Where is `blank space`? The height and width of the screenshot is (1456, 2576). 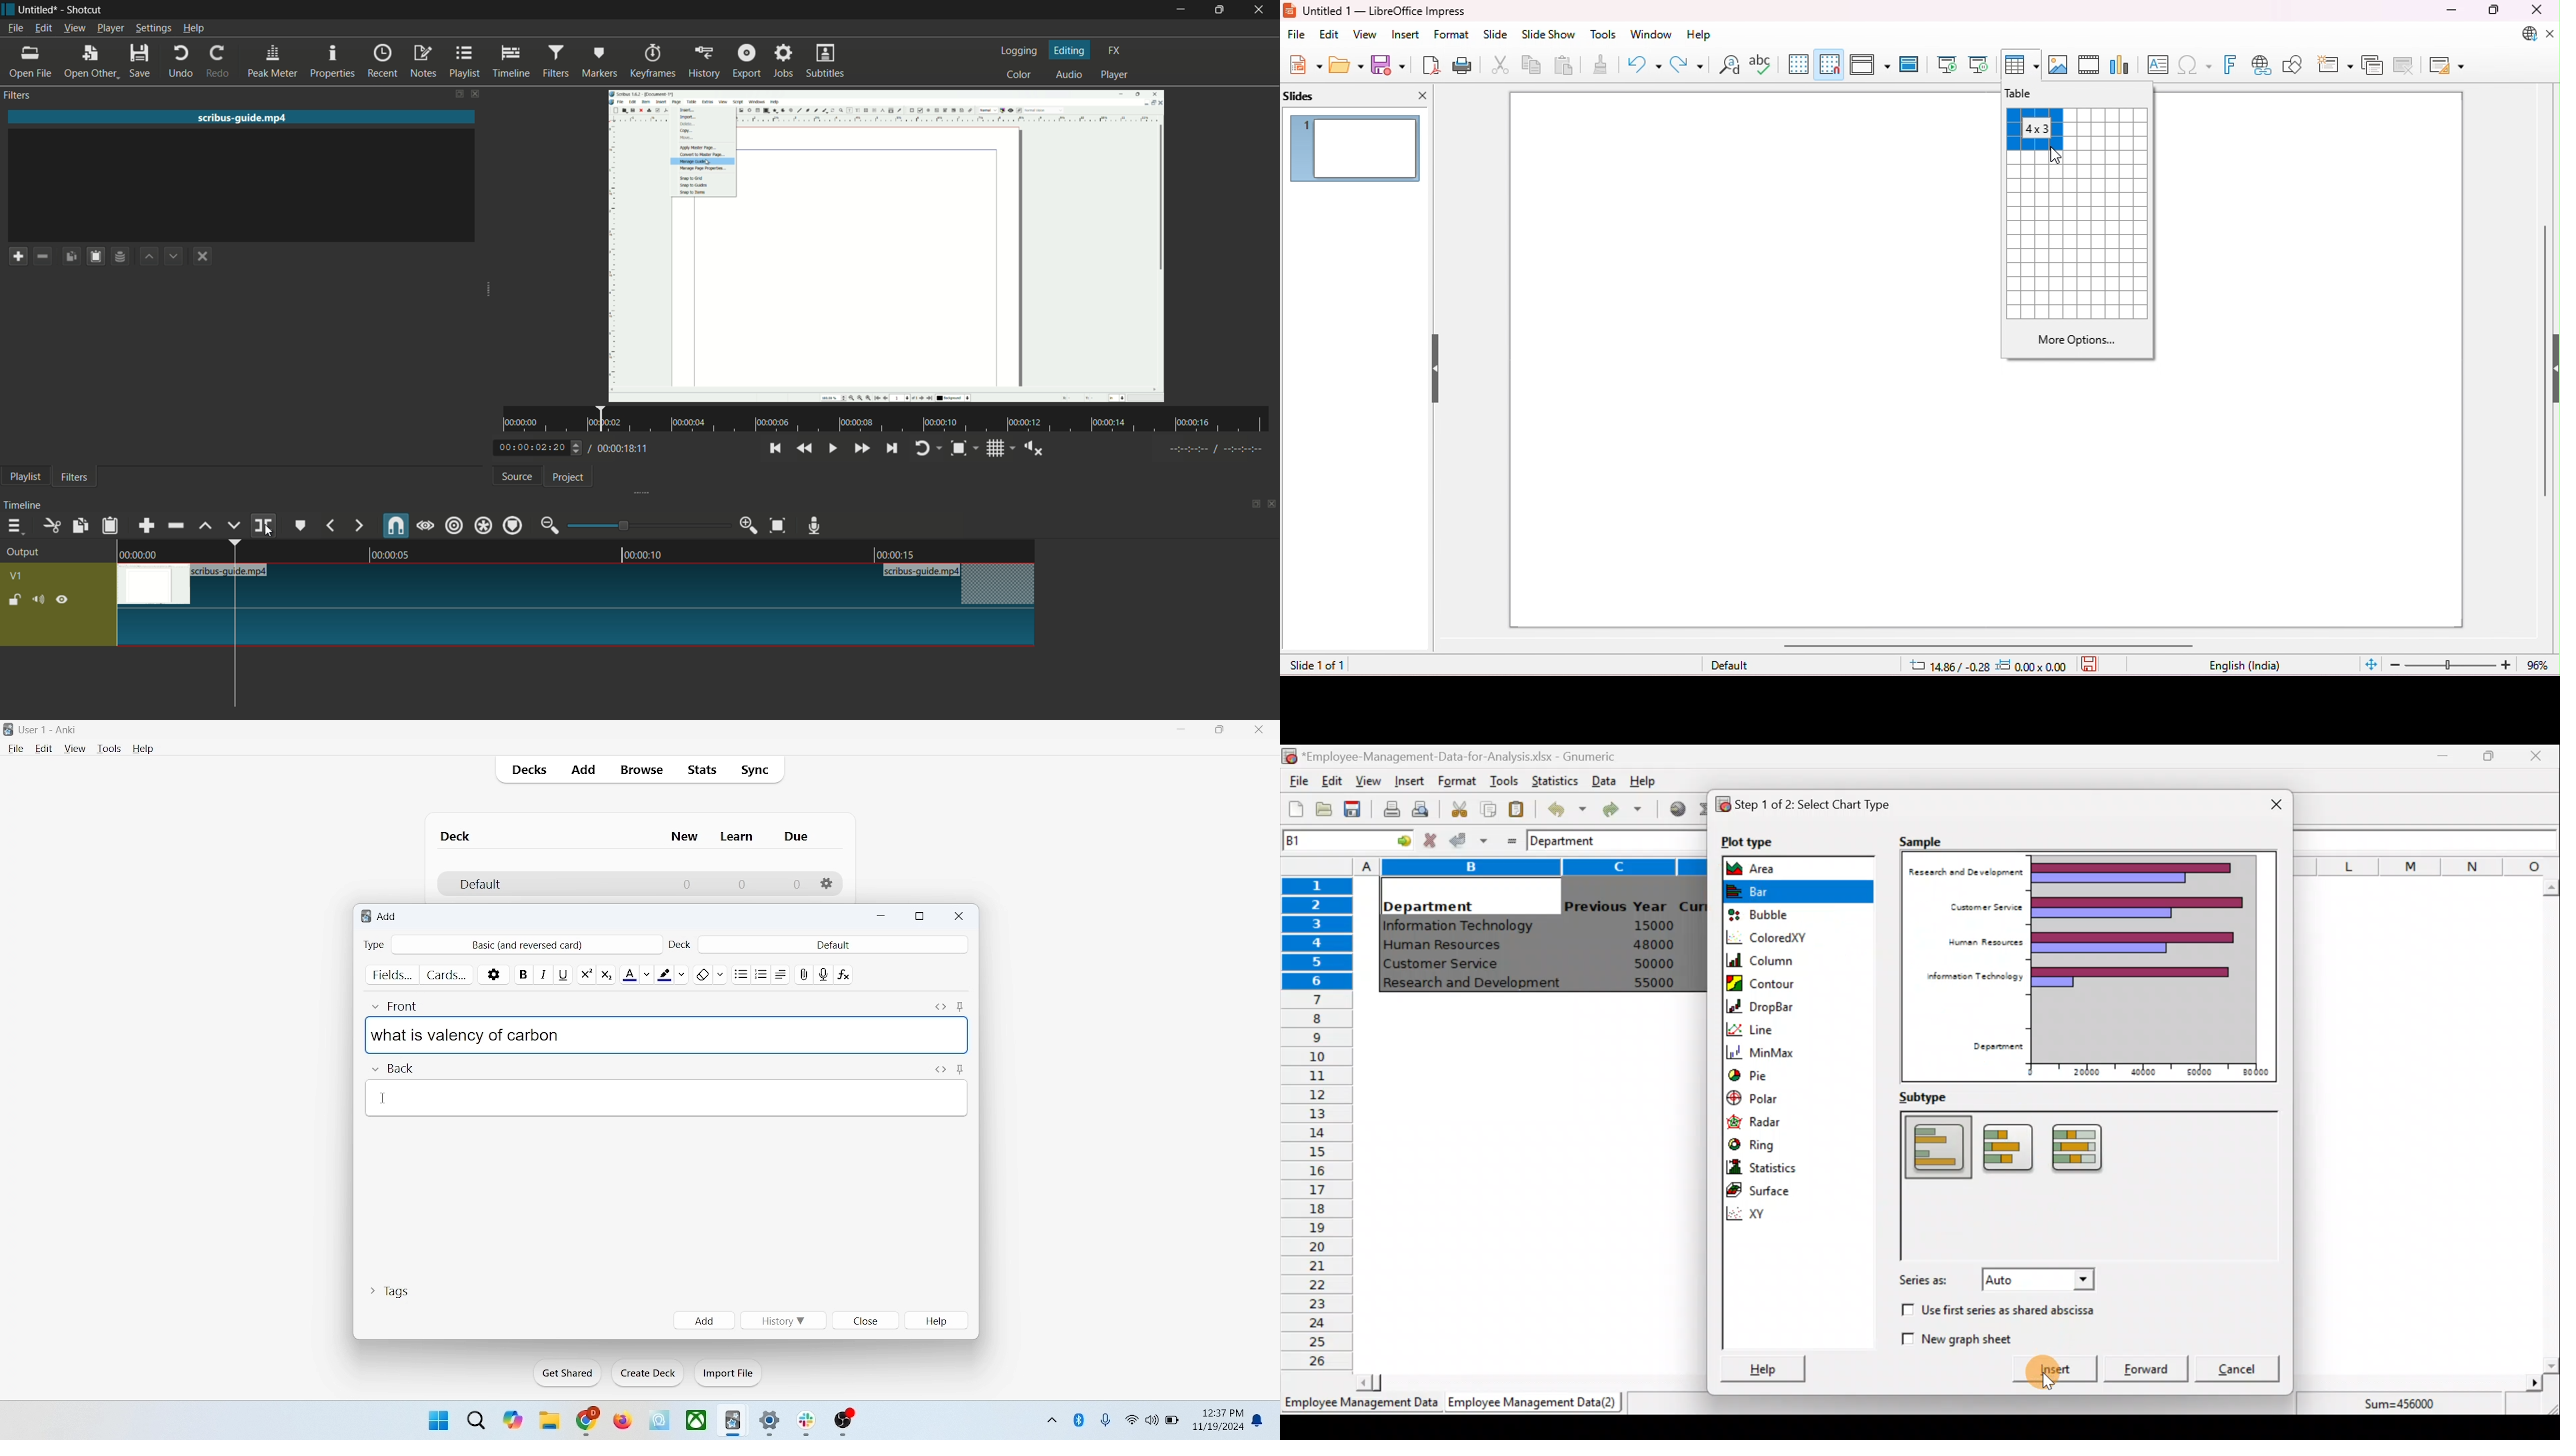 blank space is located at coordinates (668, 1097).